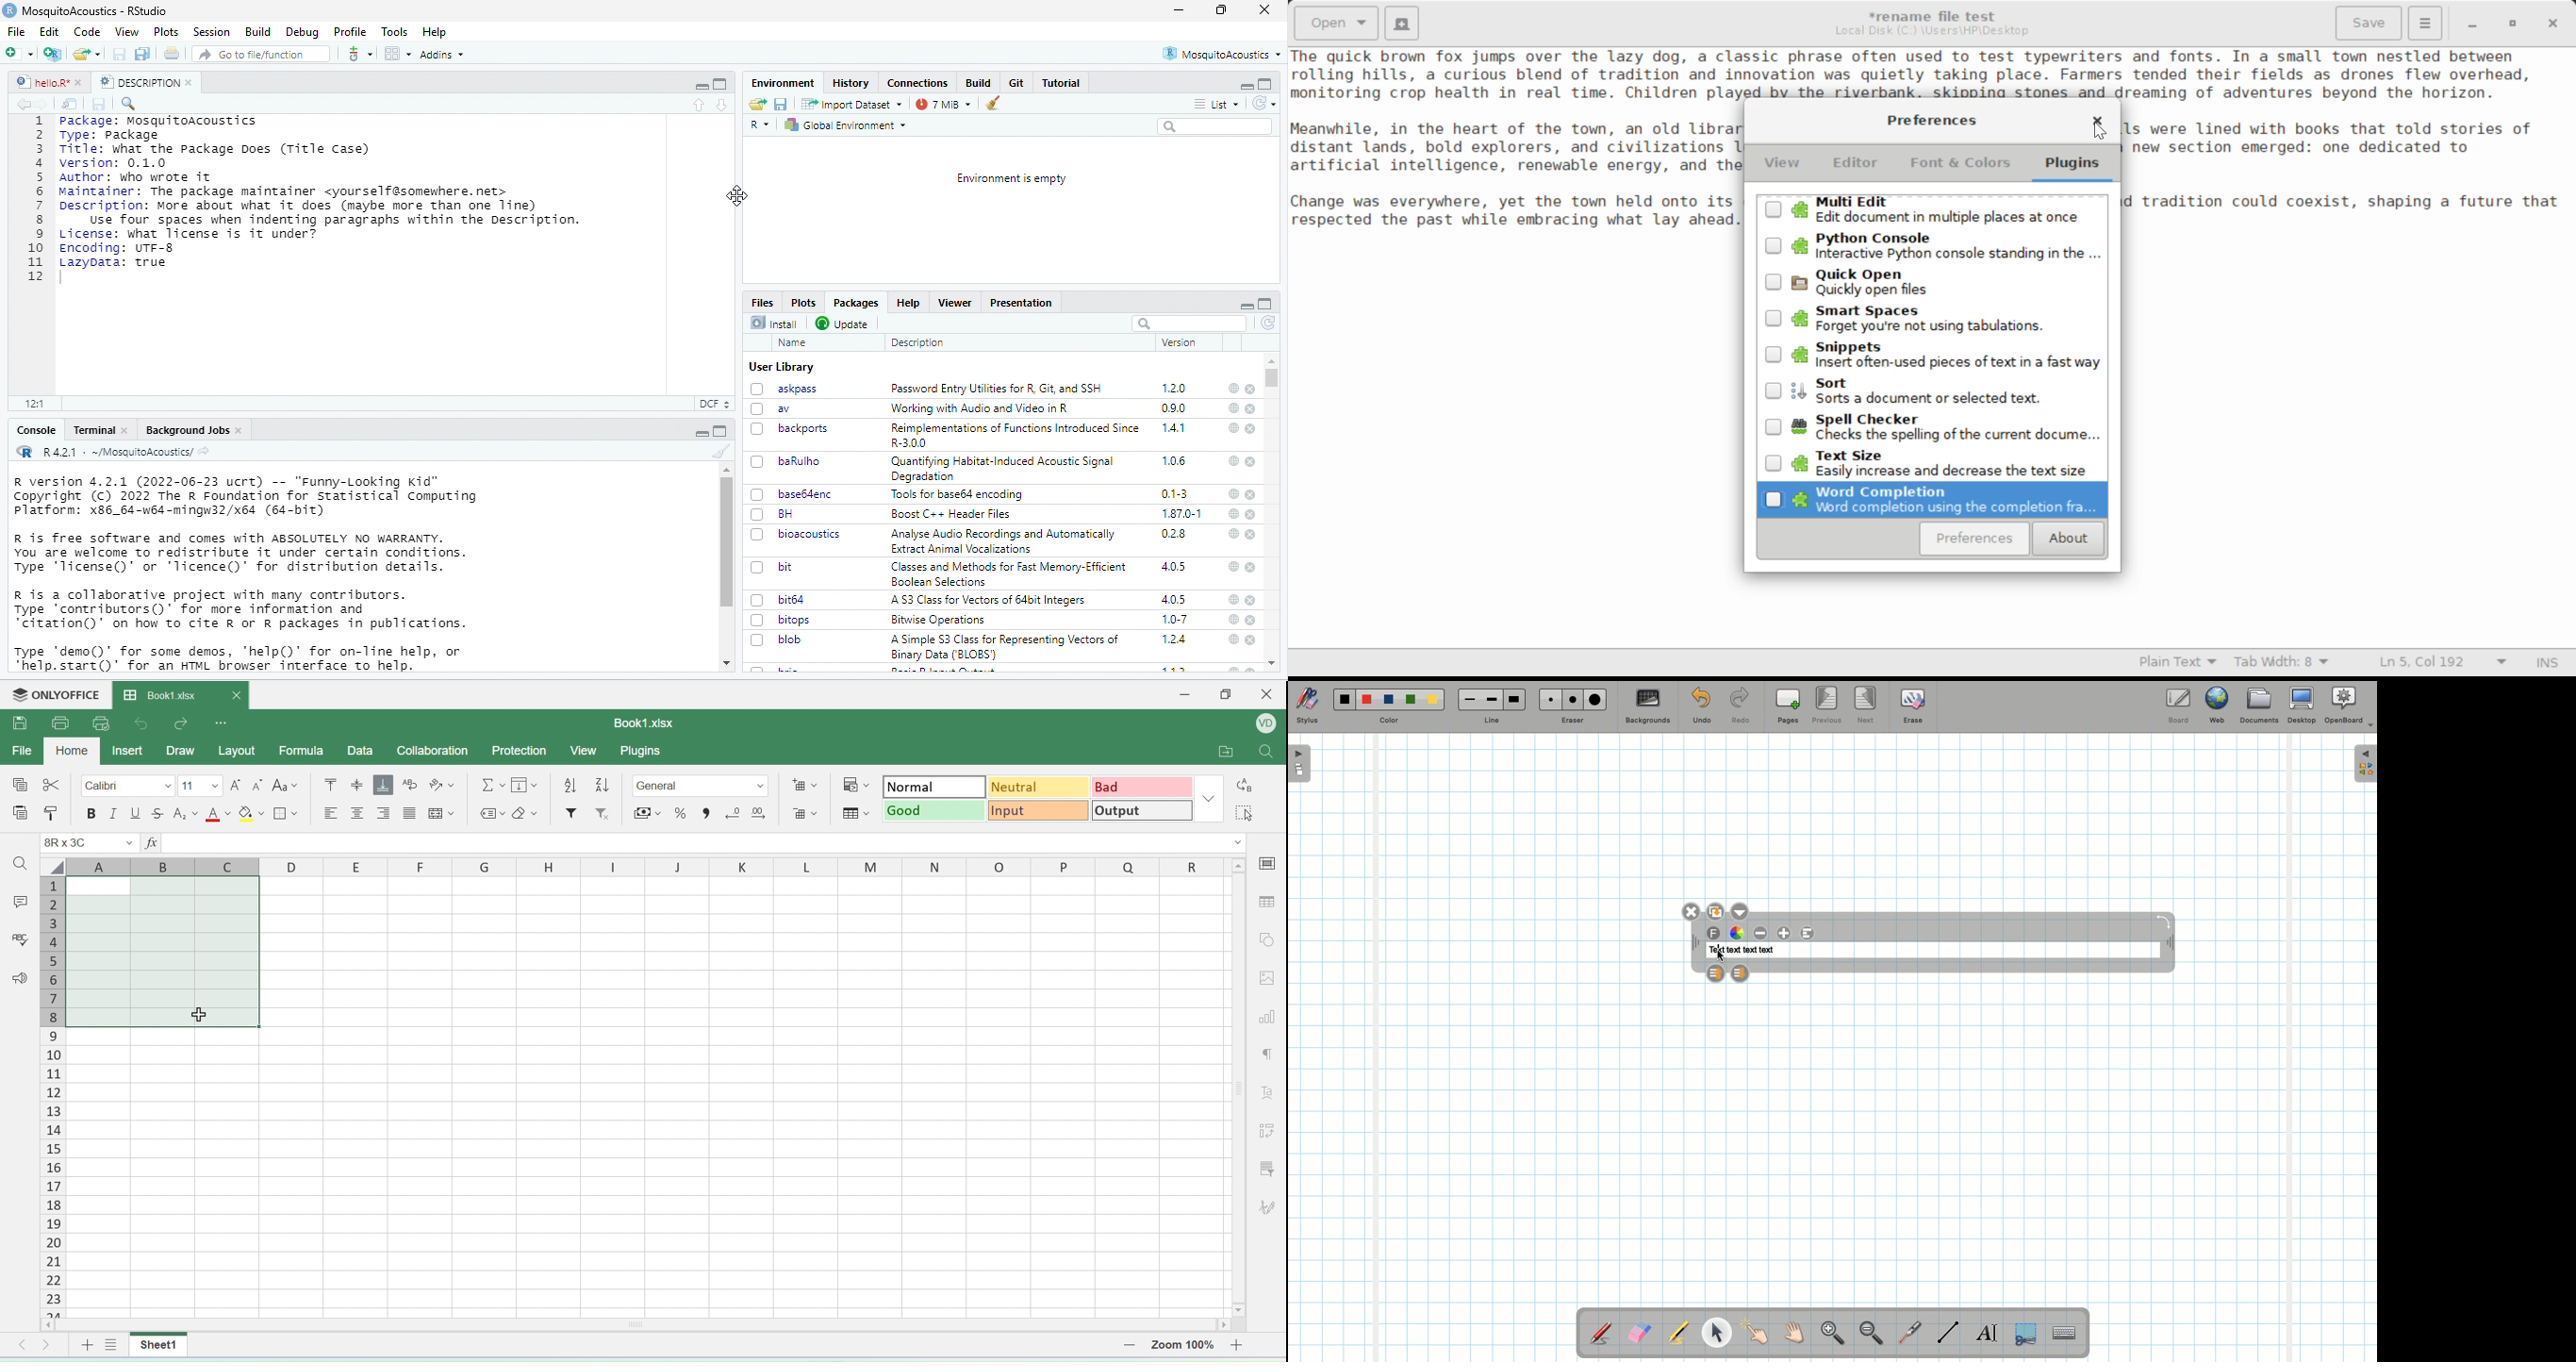  I want to click on Description, so click(917, 342).